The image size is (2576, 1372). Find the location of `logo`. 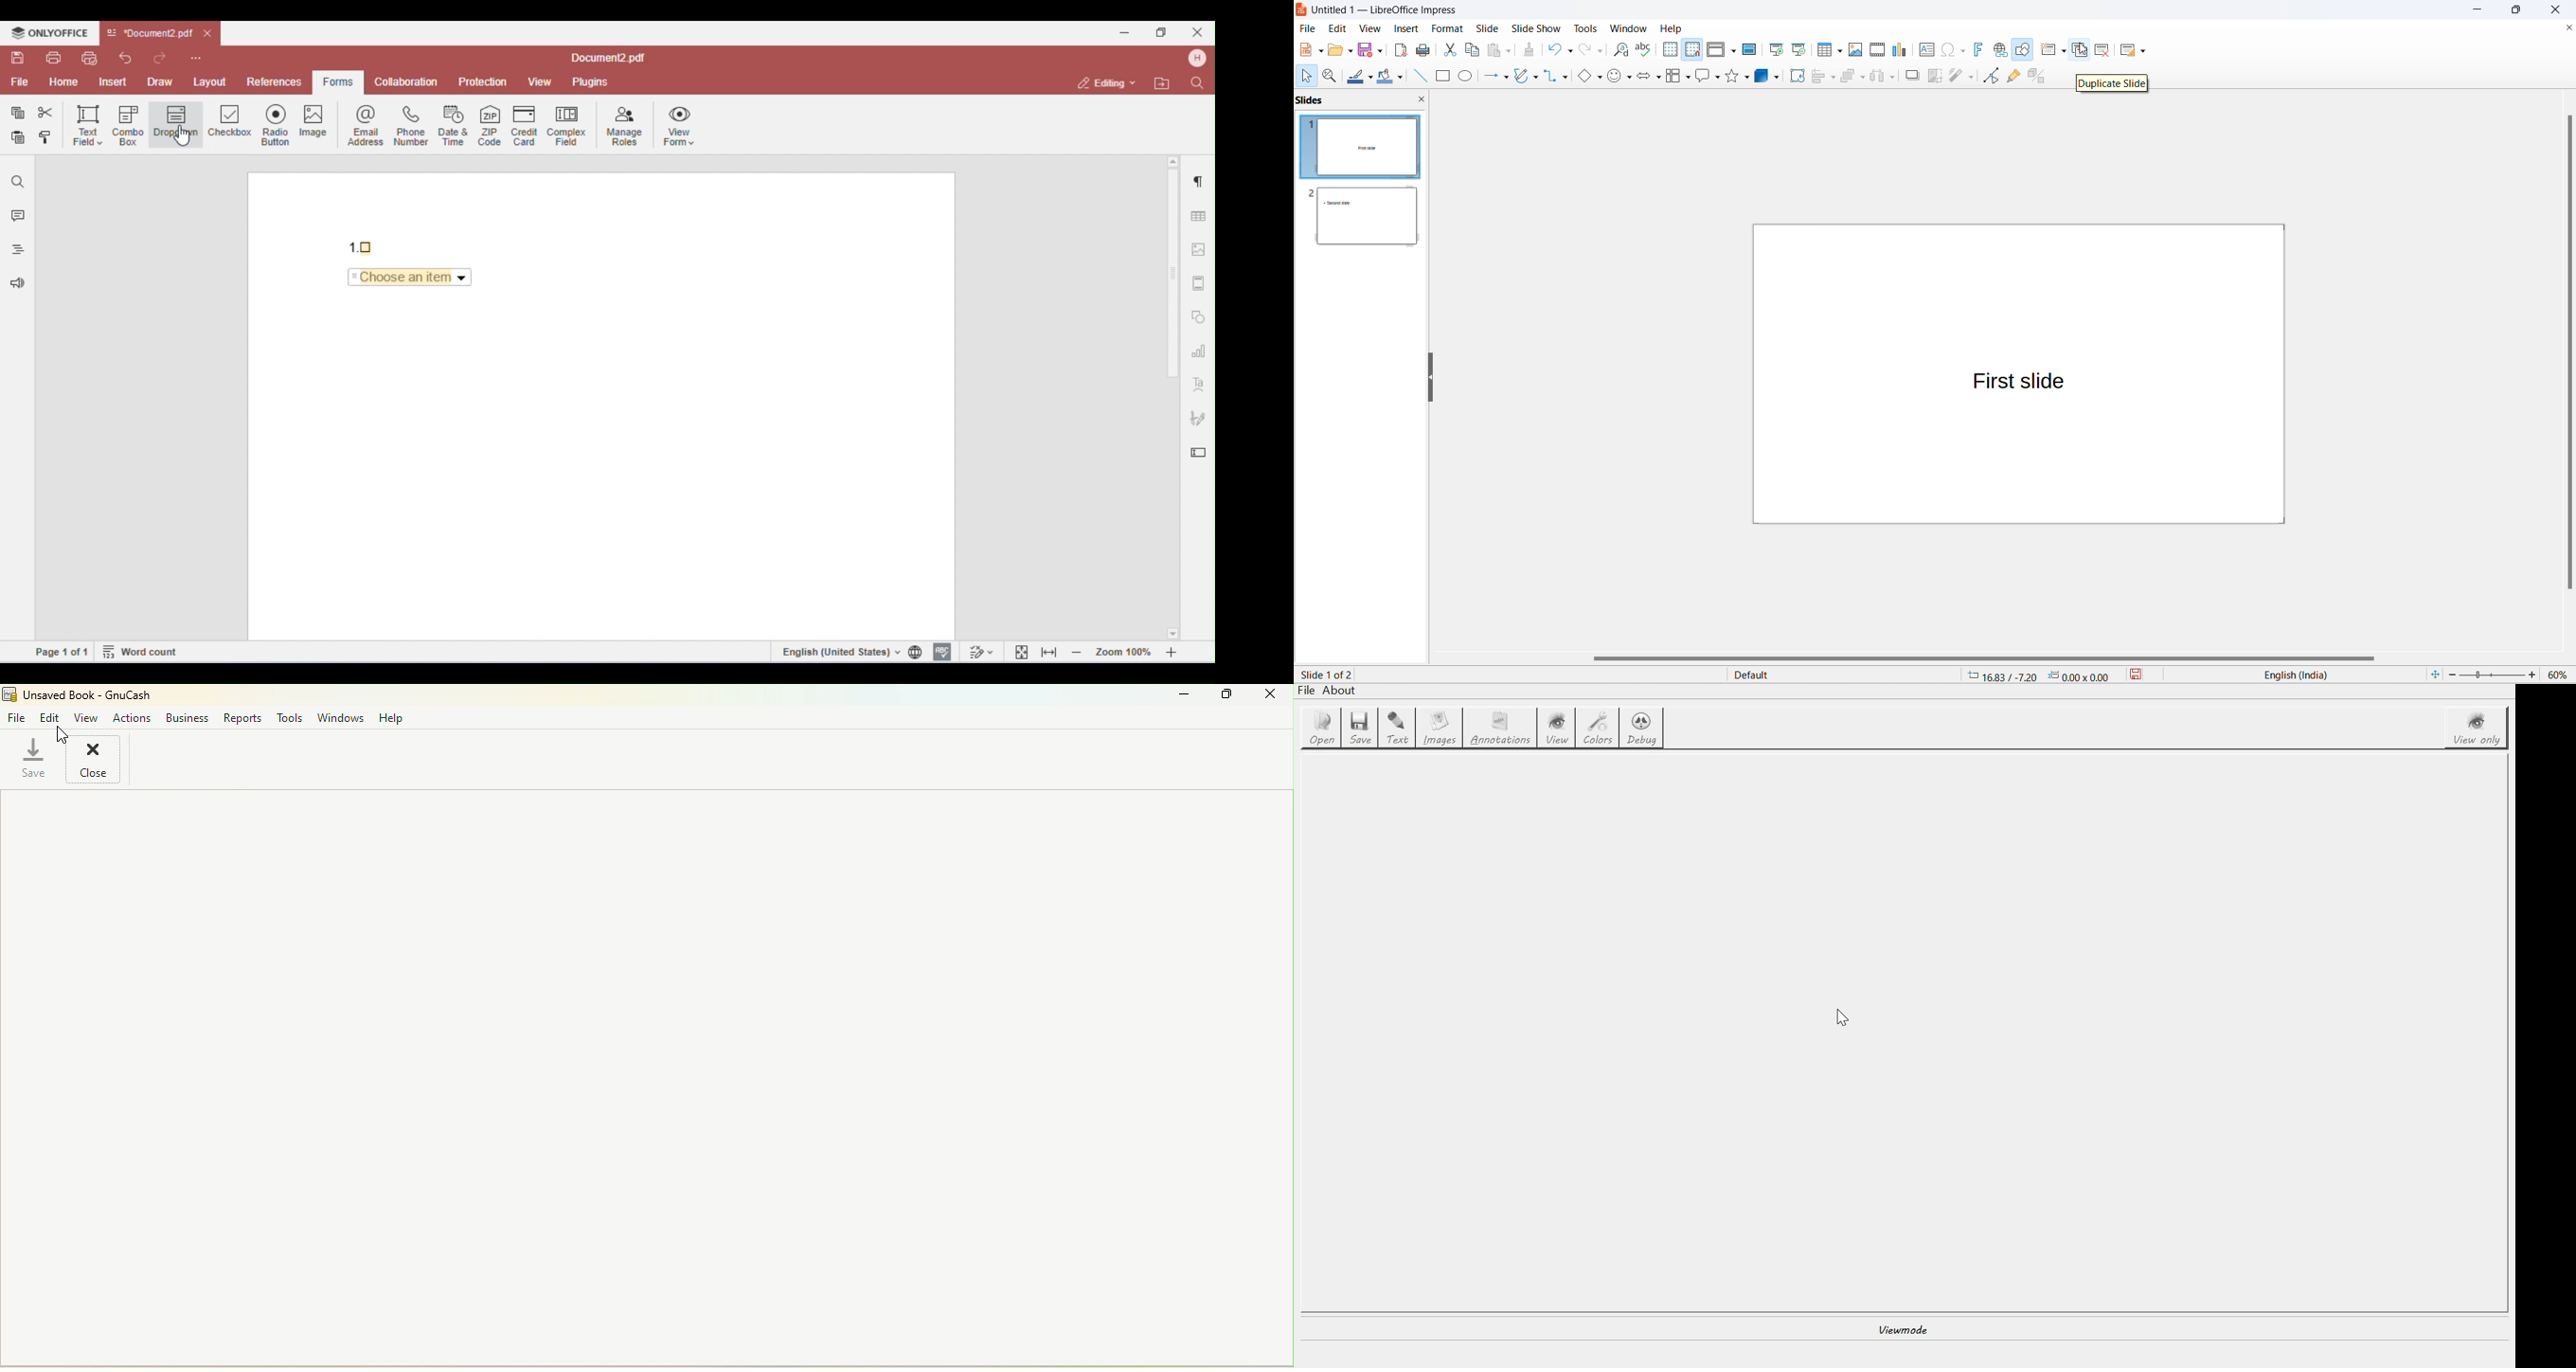

logo is located at coordinates (1302, 10).